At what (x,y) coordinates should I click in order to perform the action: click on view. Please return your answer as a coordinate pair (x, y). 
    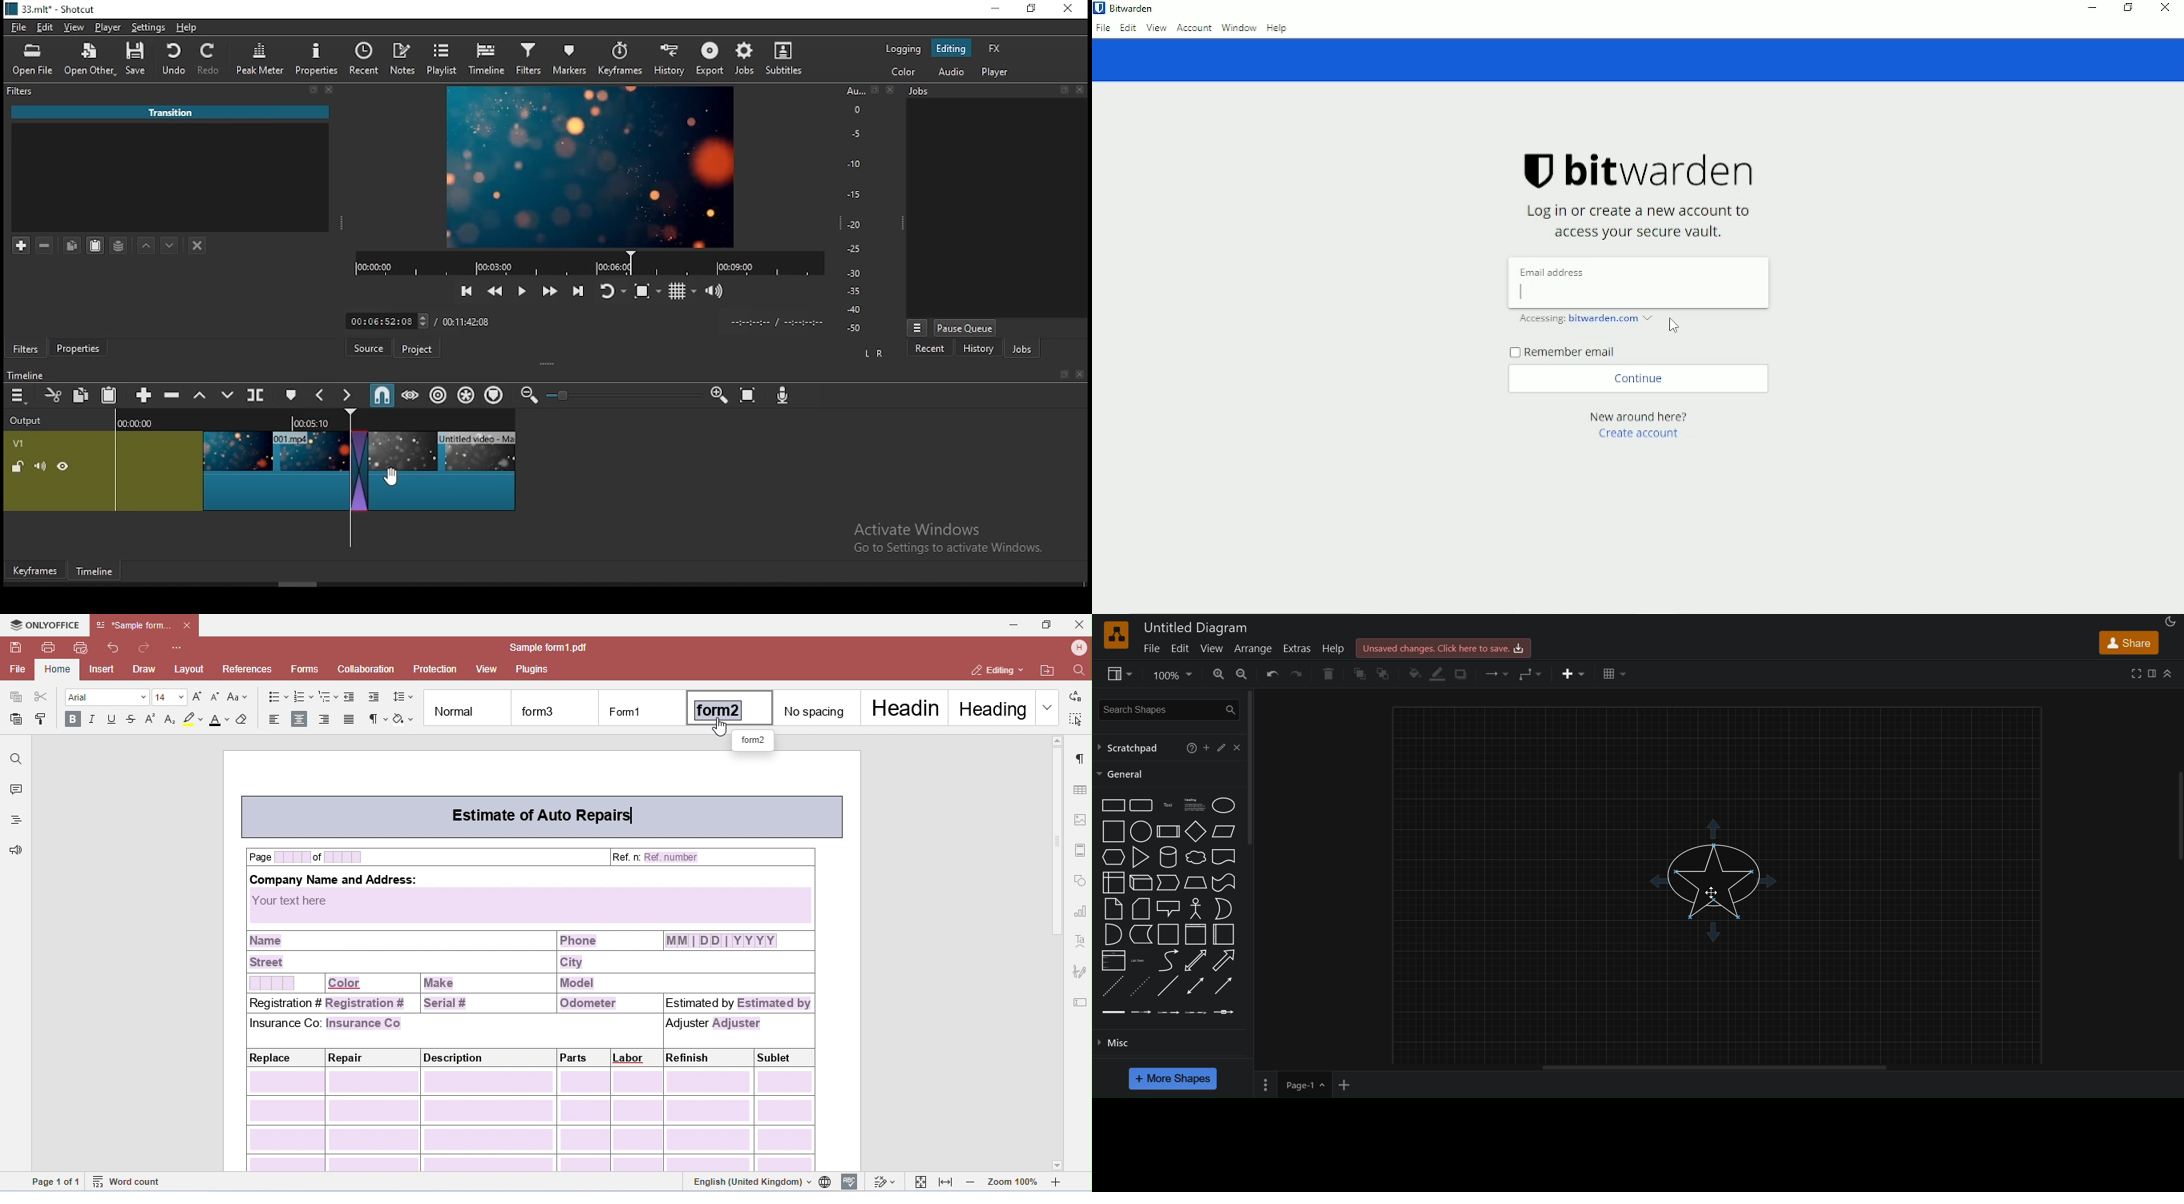
    Looking at the image, I should click on (1117, 673).